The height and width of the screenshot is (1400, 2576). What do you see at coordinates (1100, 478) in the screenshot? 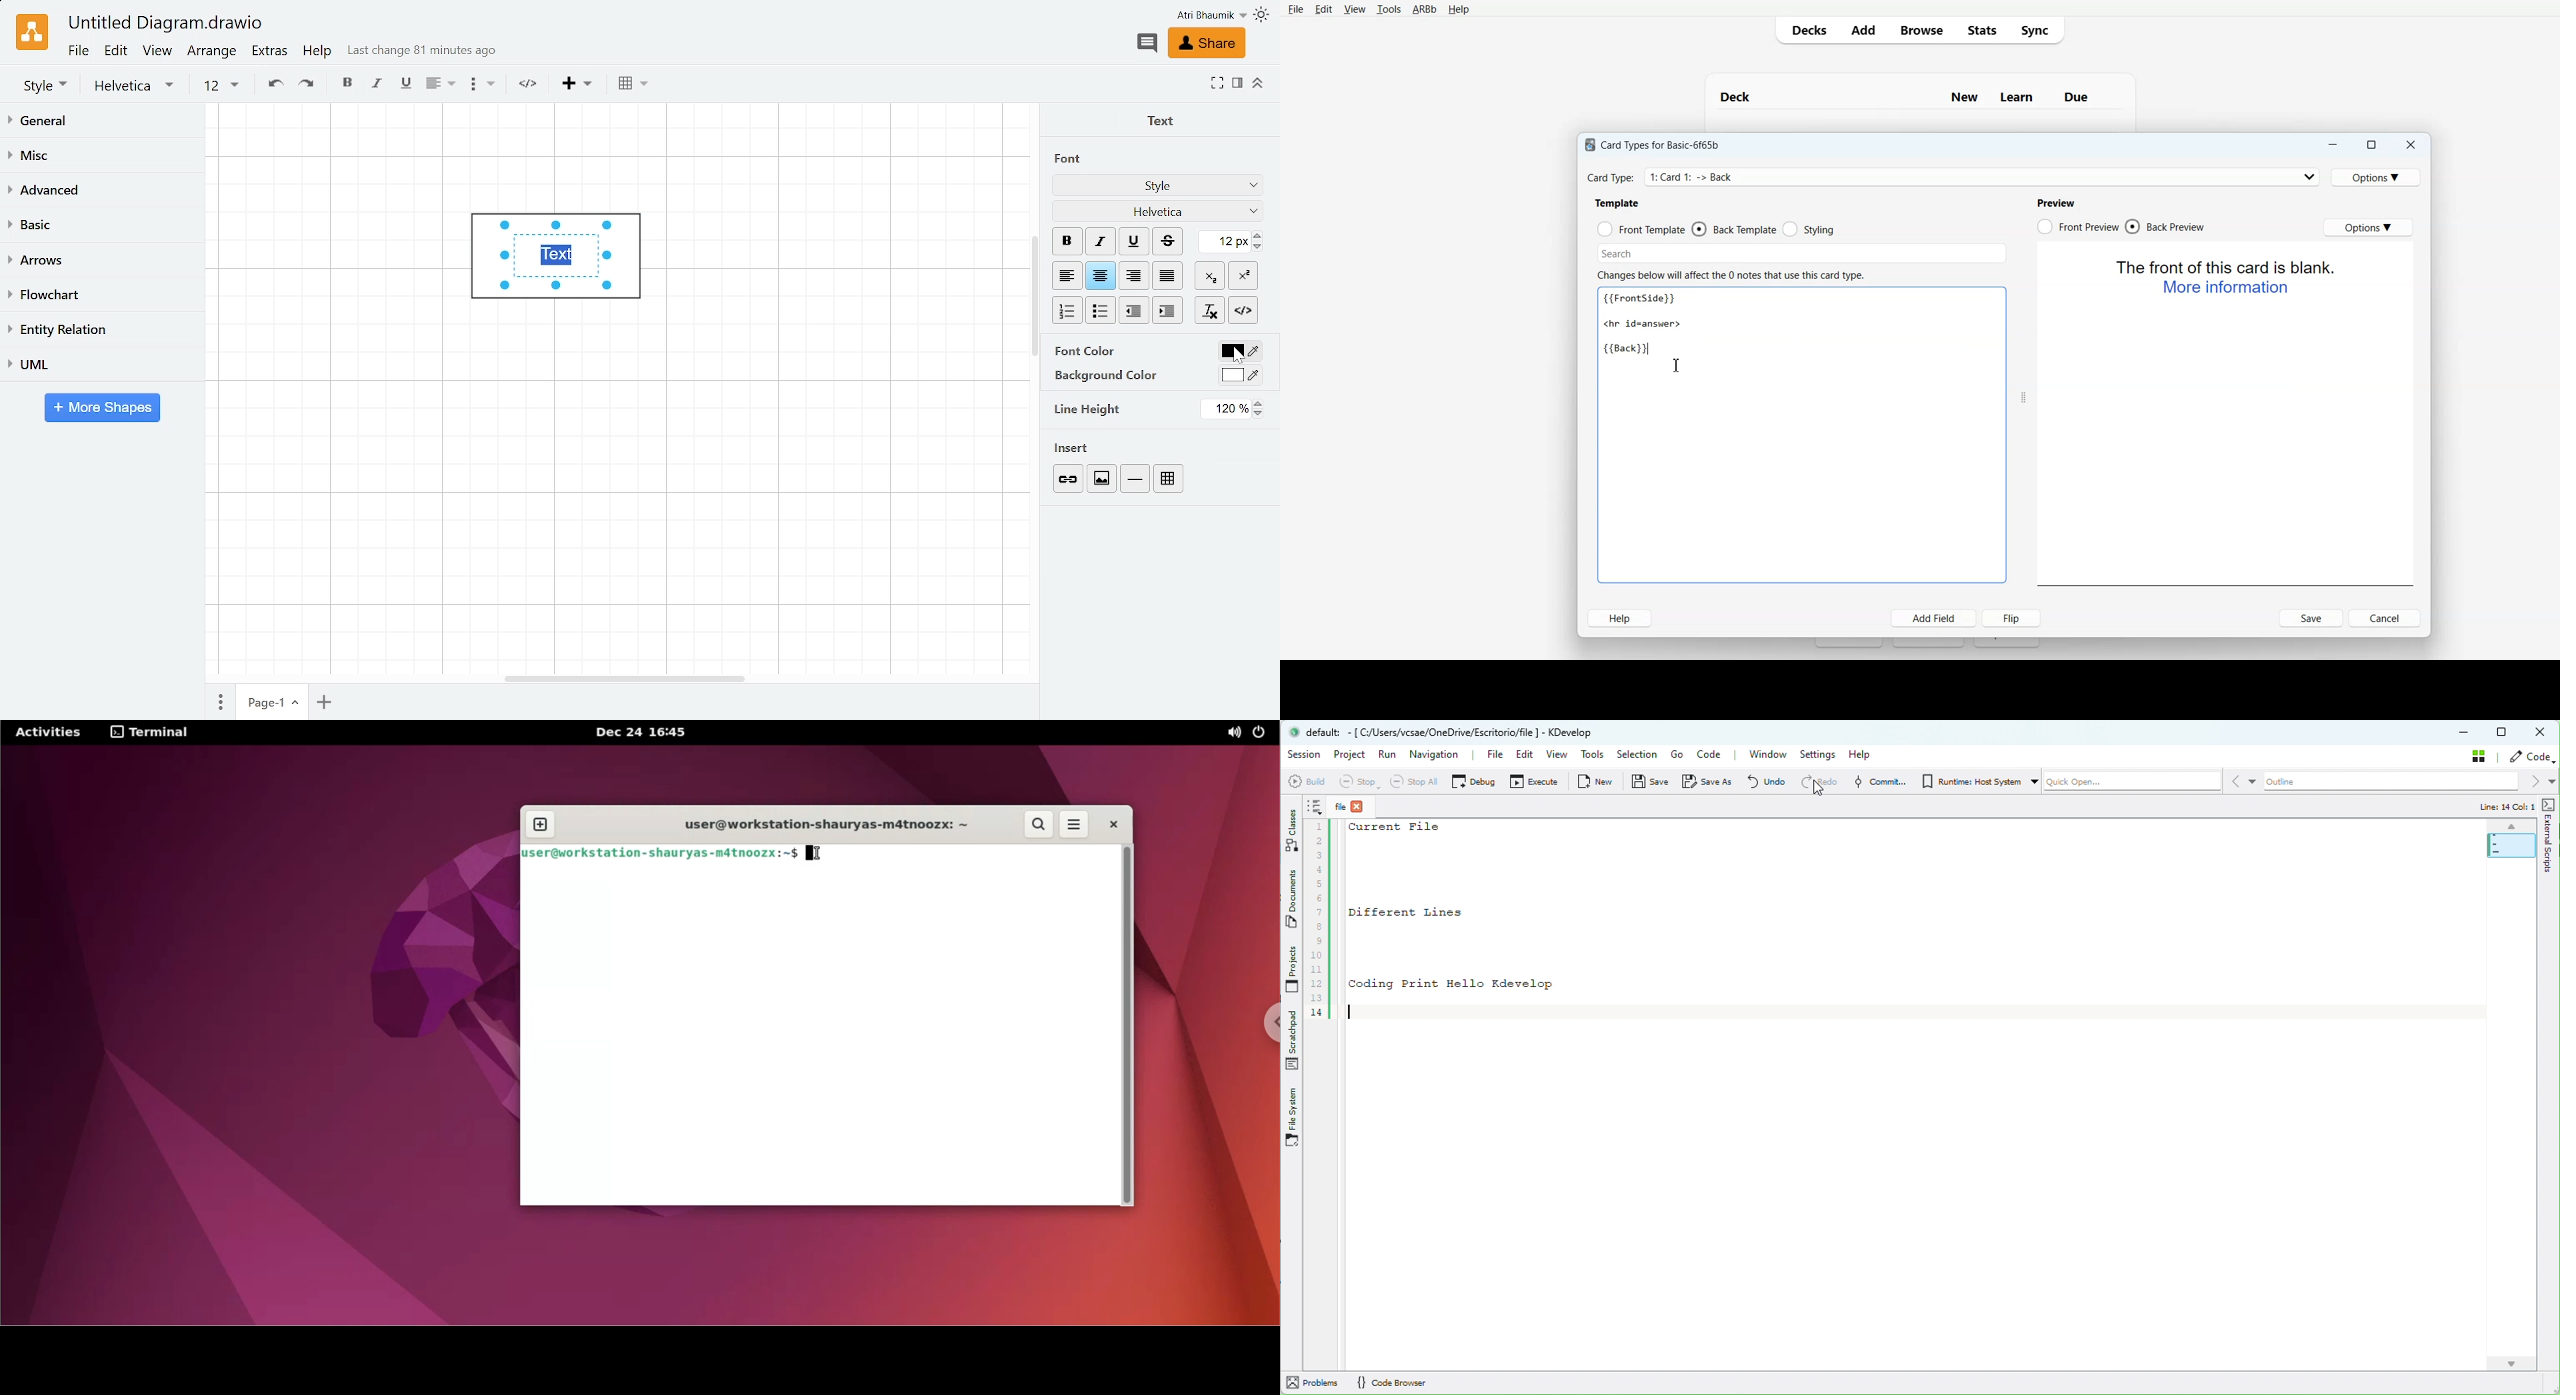
I see `Image` at bounding box center [1100, 478].